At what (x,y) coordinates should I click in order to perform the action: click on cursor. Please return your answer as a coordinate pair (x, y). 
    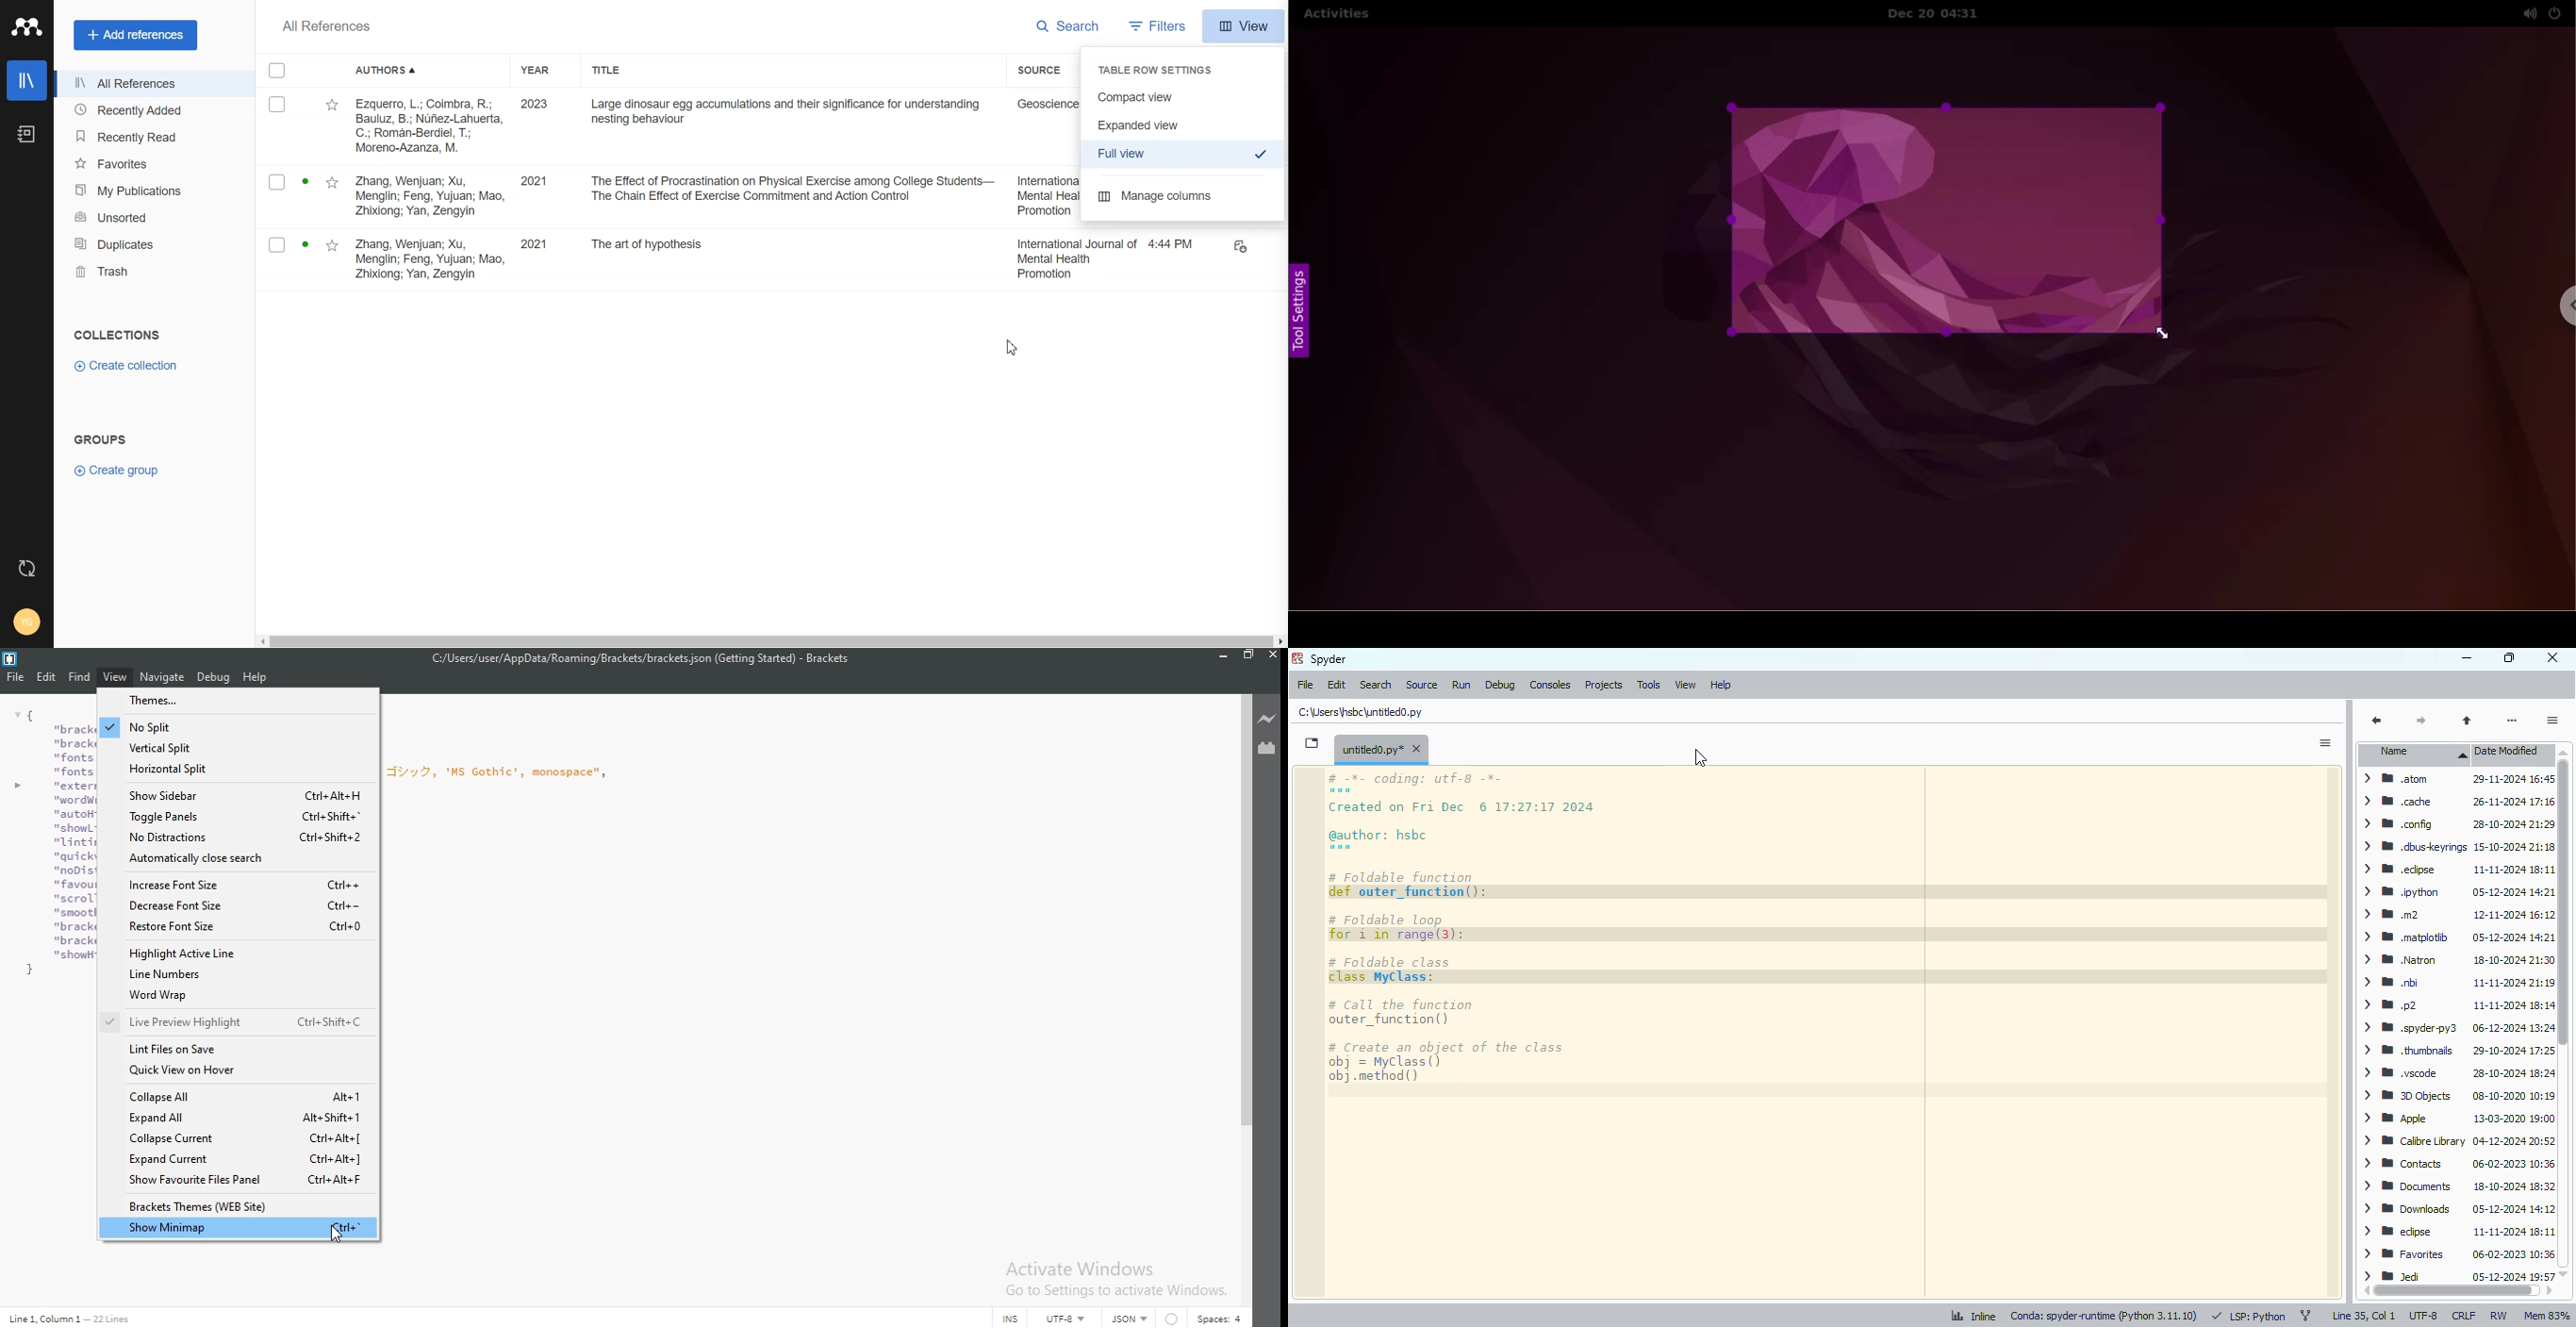
    Looking at the image, I should click on (1702, 757).